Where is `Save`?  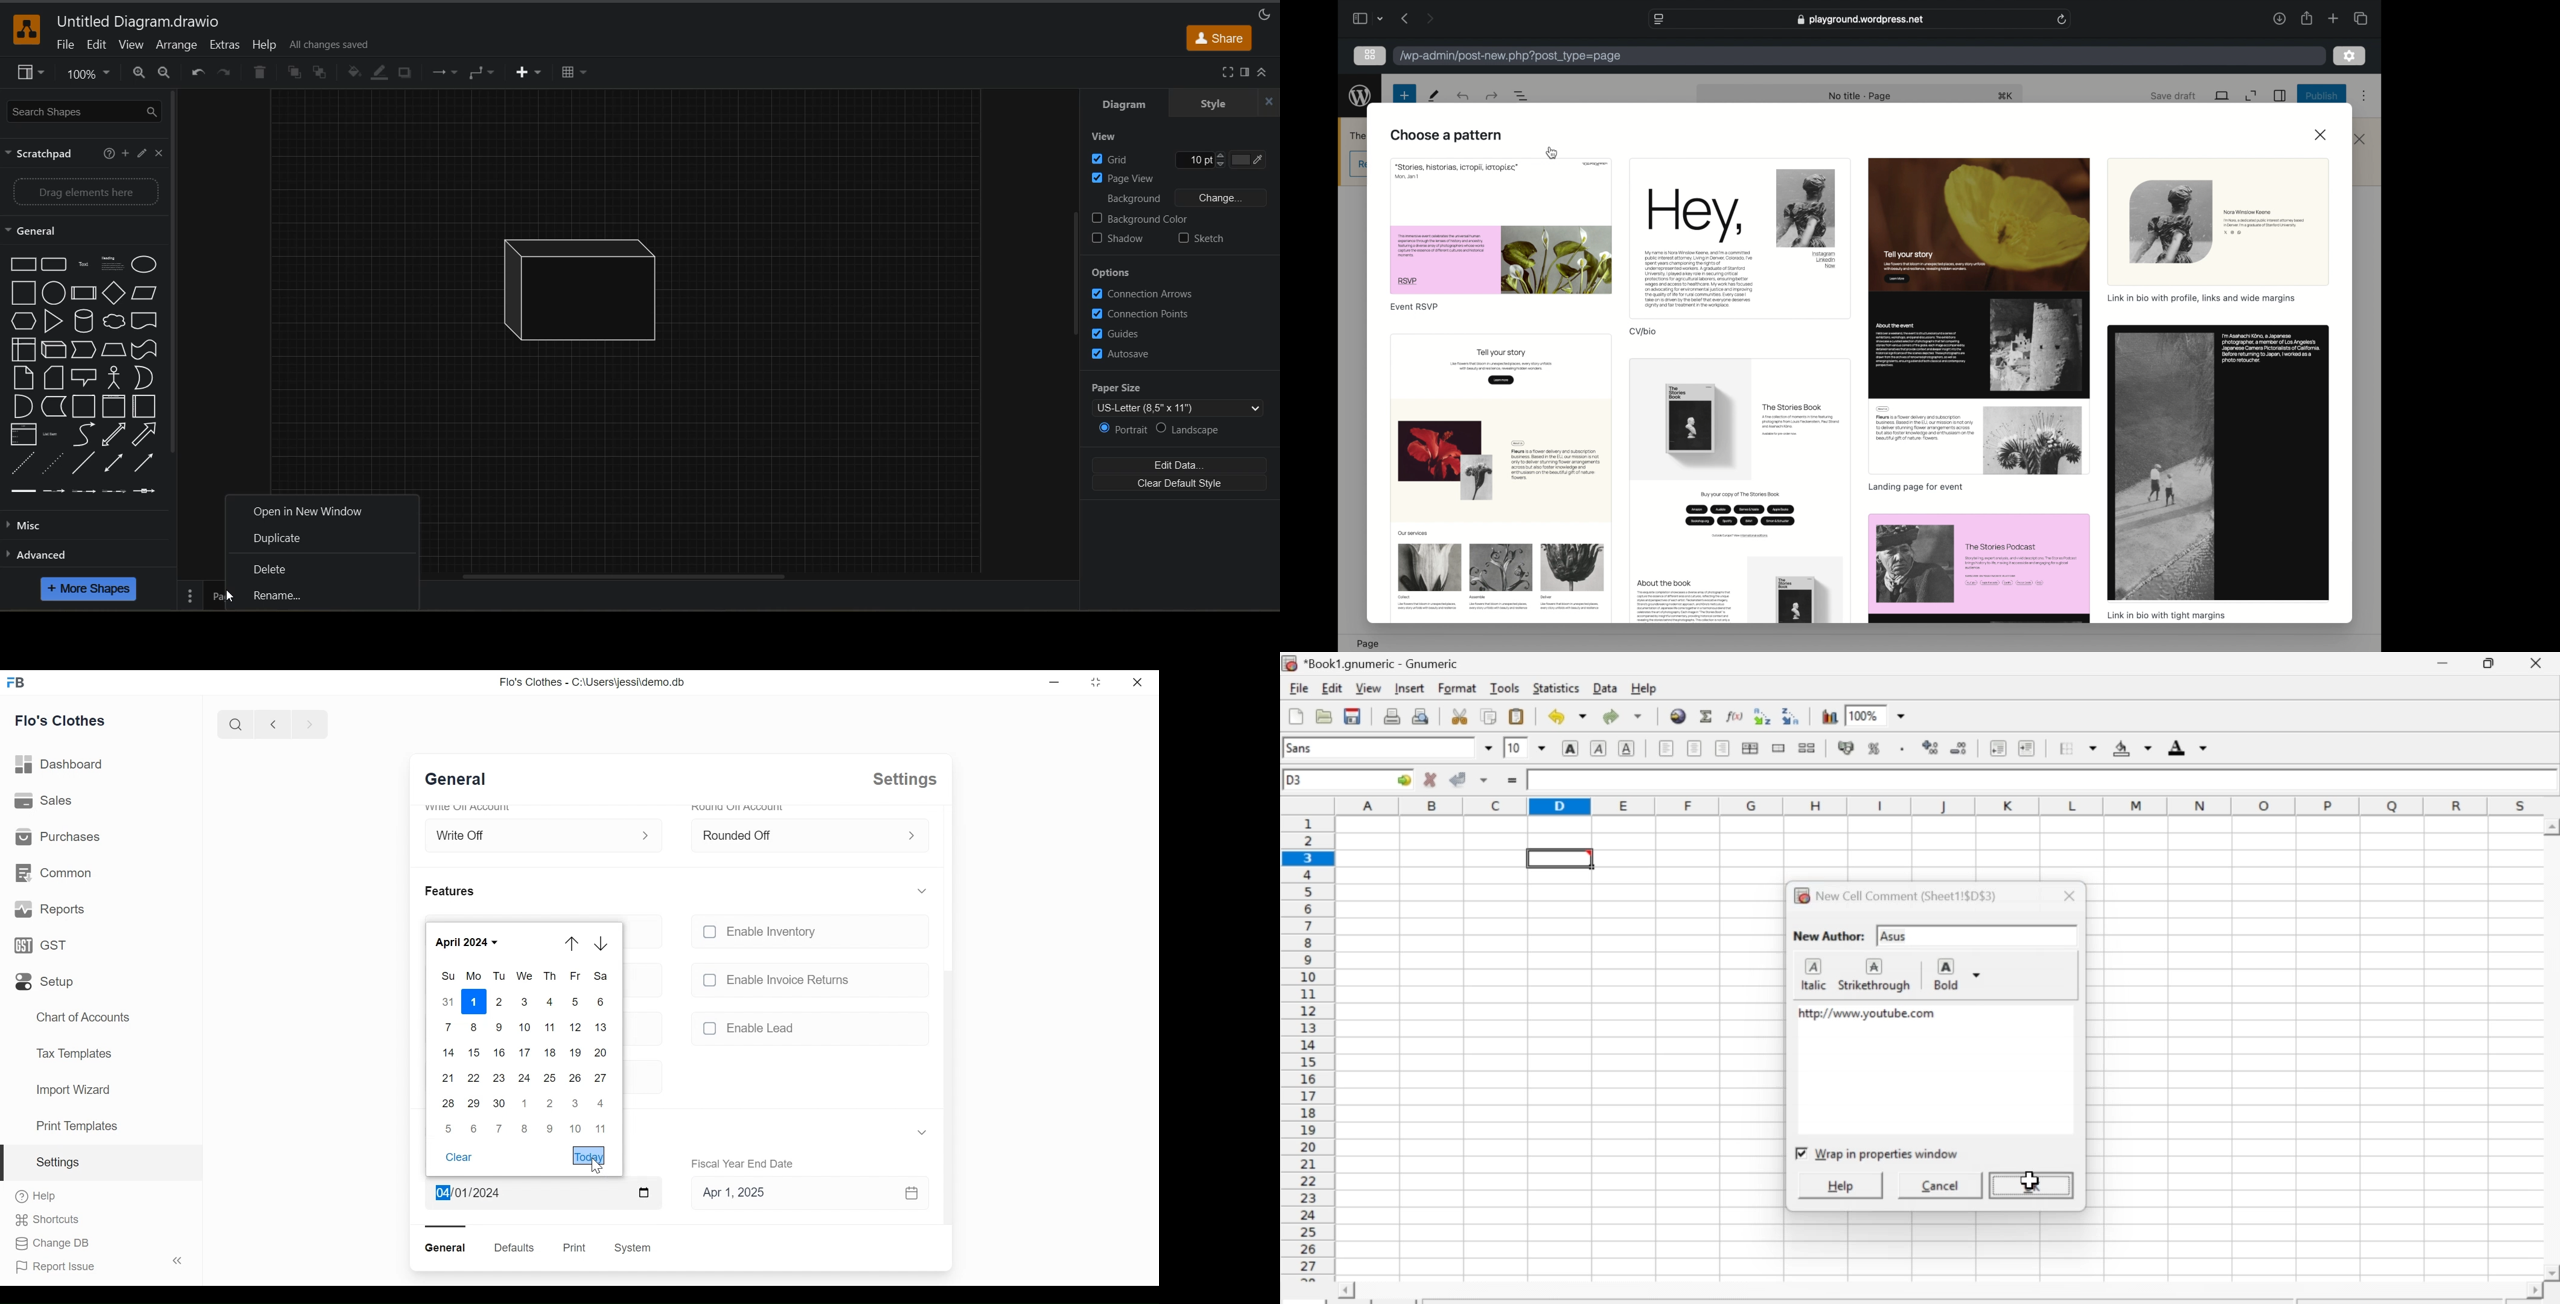
Save is located at coordinates (1352, 717).